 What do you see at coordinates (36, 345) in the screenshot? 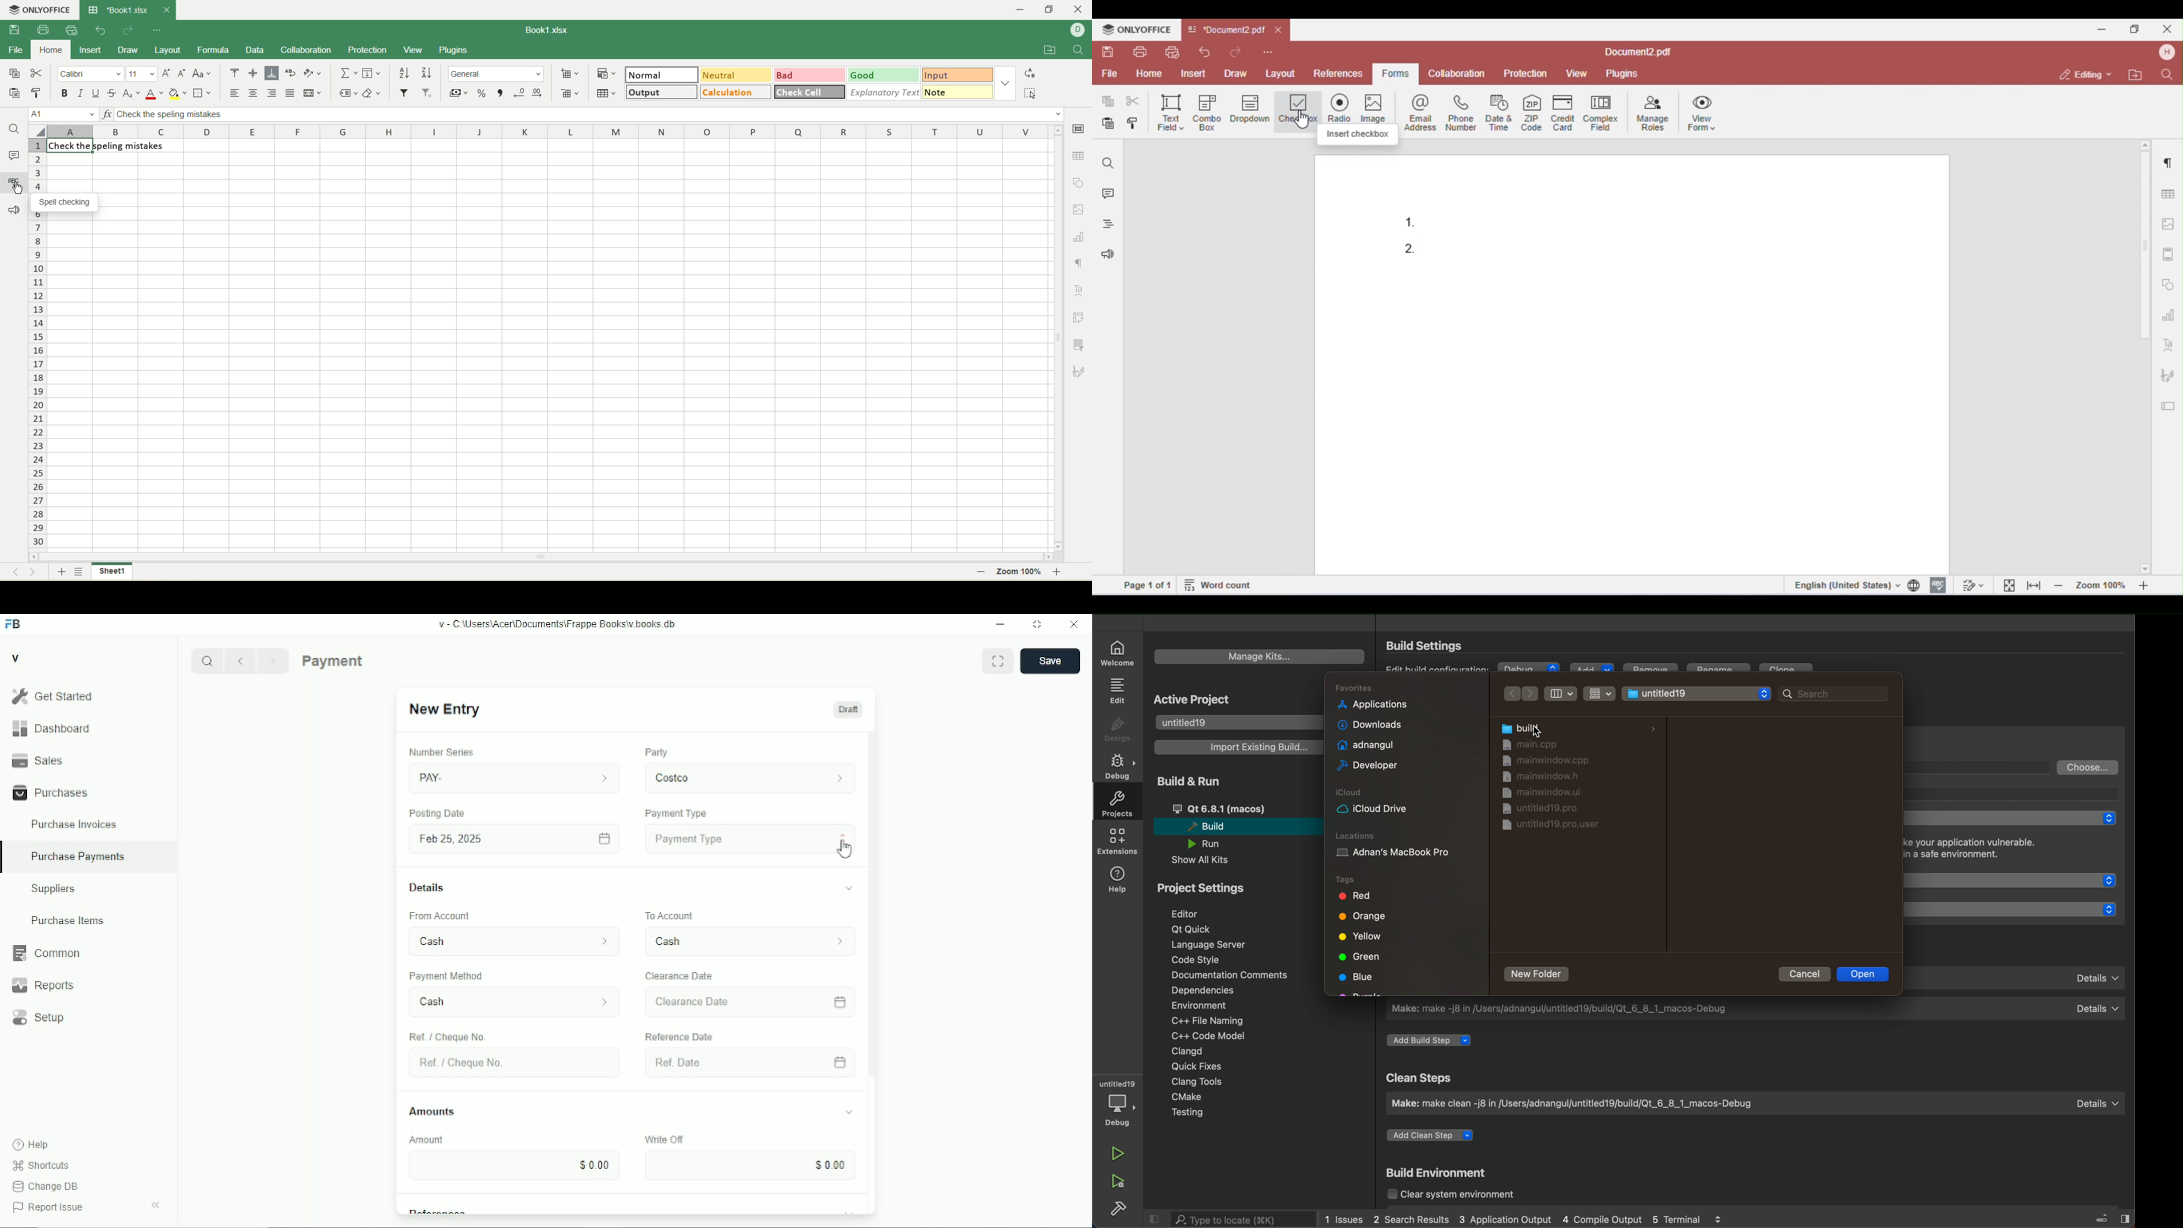
I see `cell number` at bounding box center [36, 345].